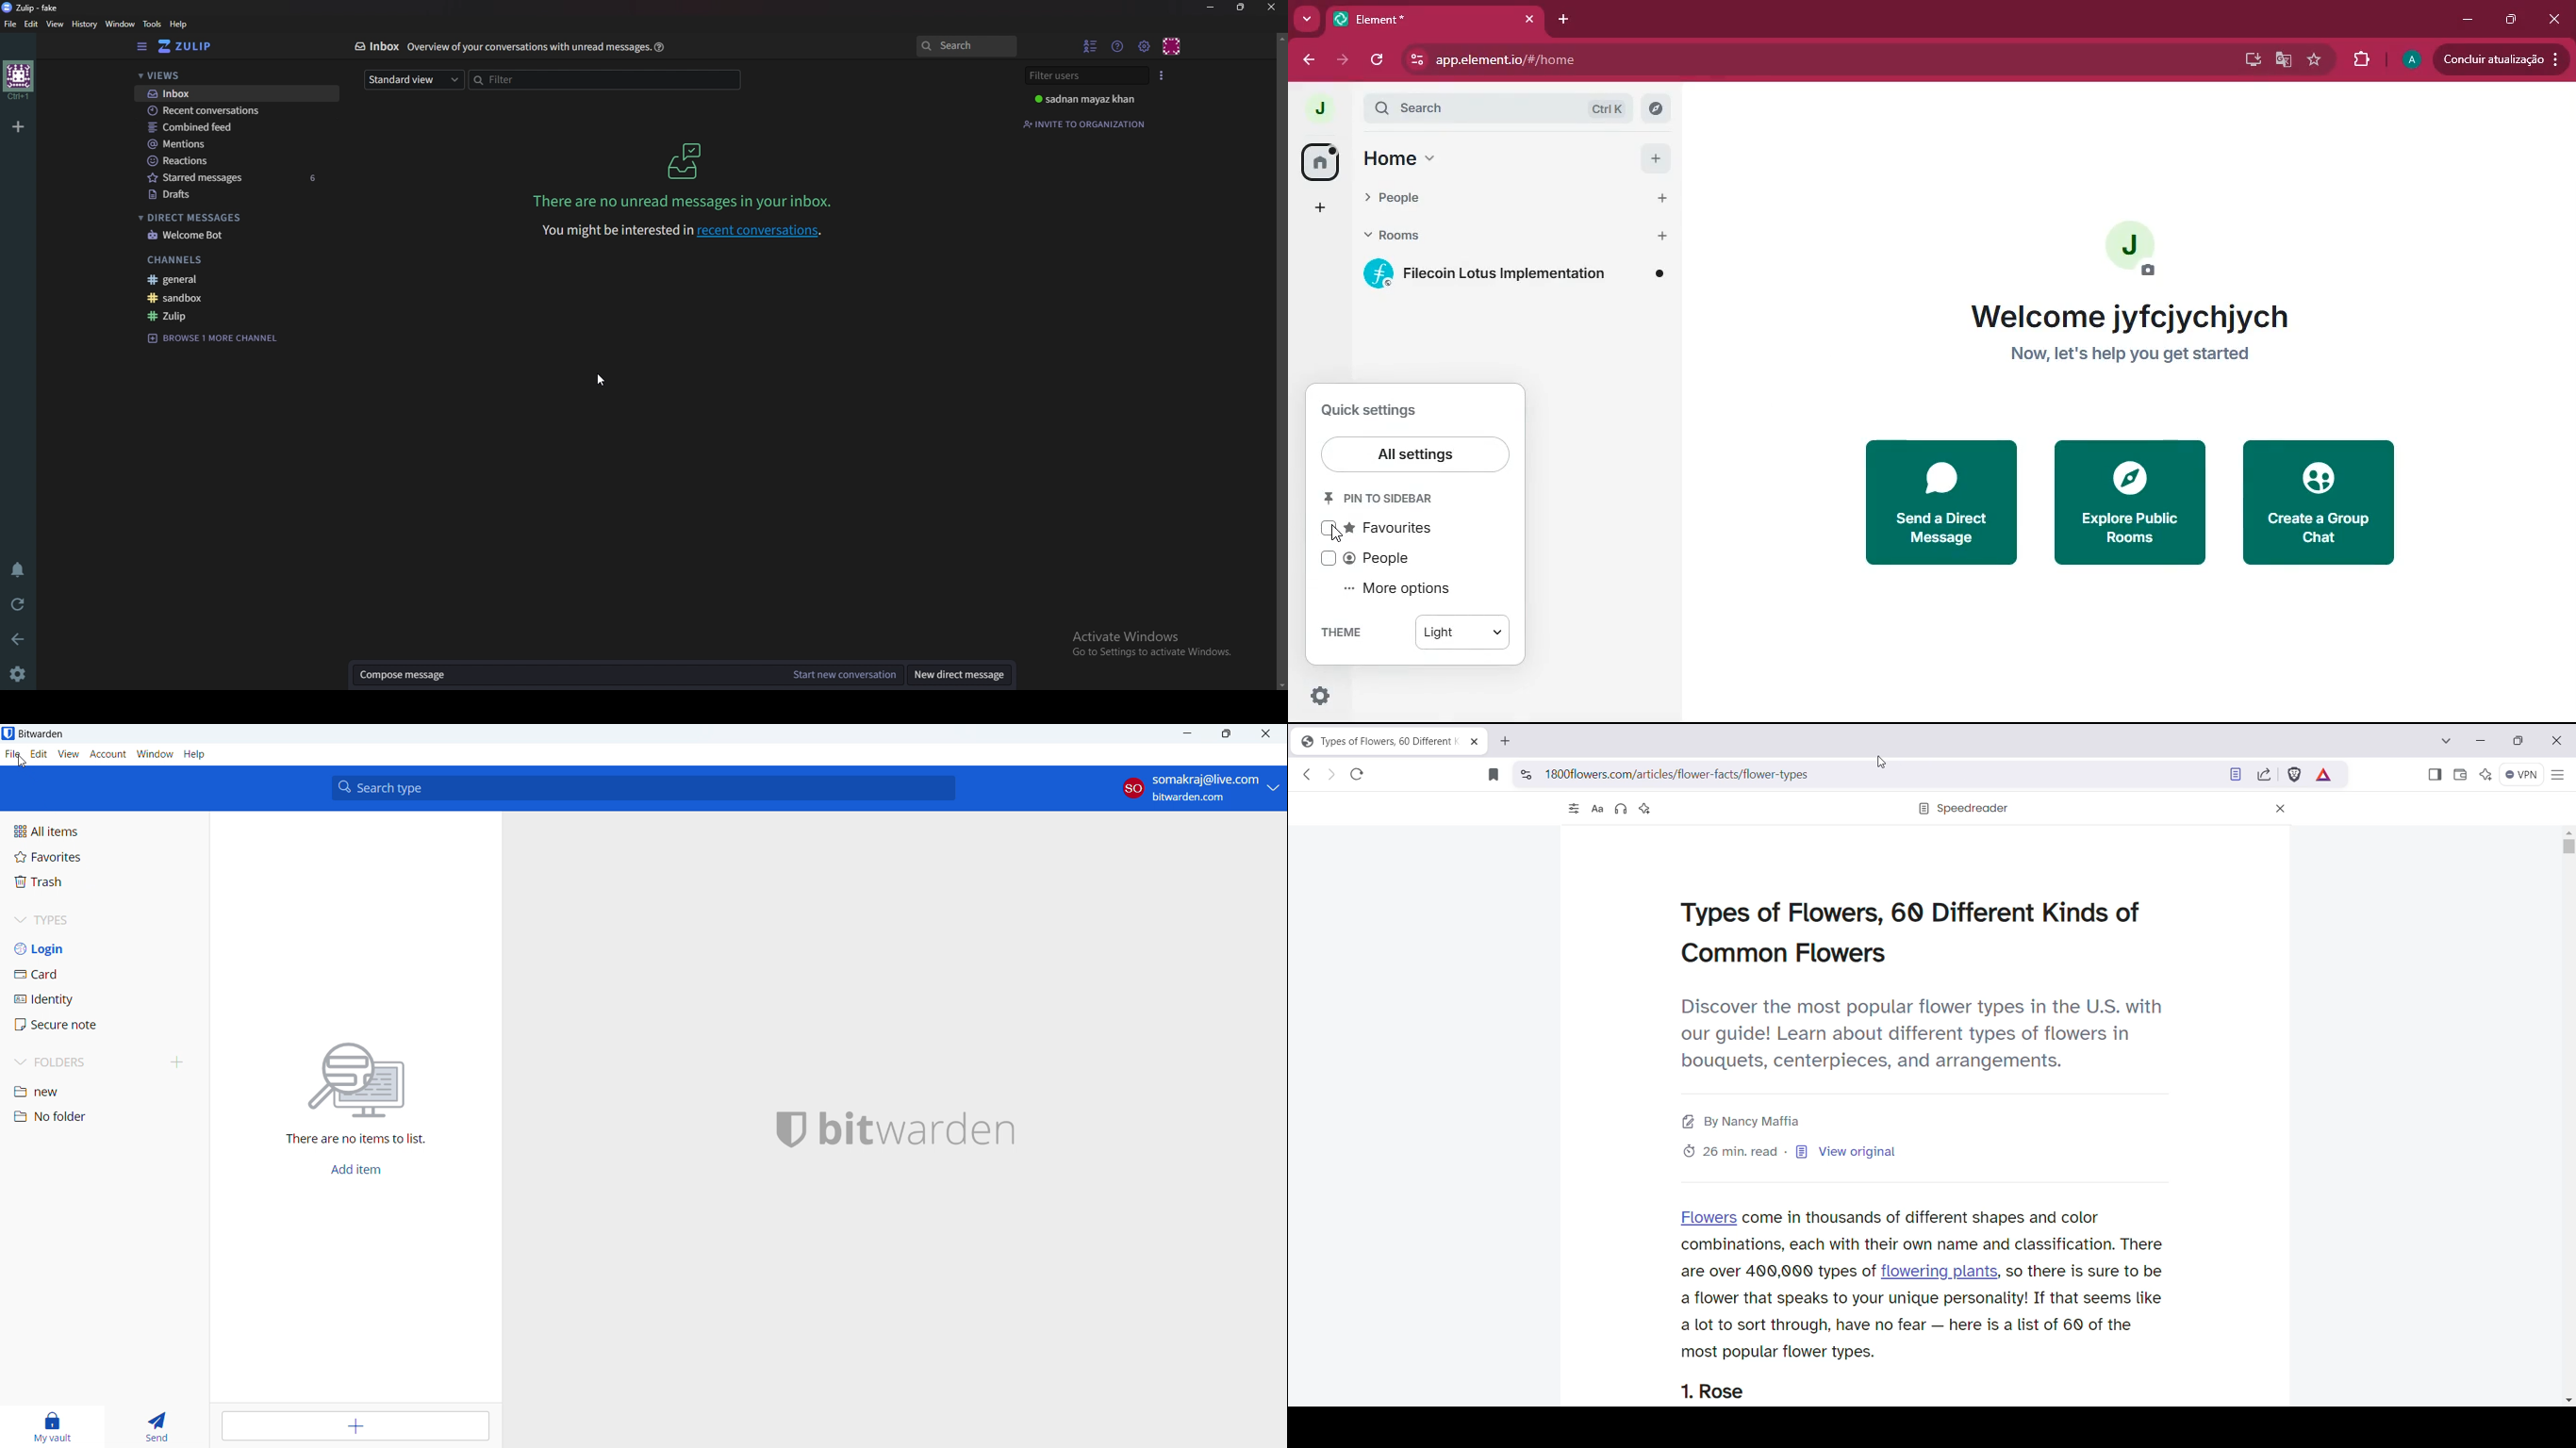 The image size is (2576, 1456). I want to click on Inbox, so click(378, 47).